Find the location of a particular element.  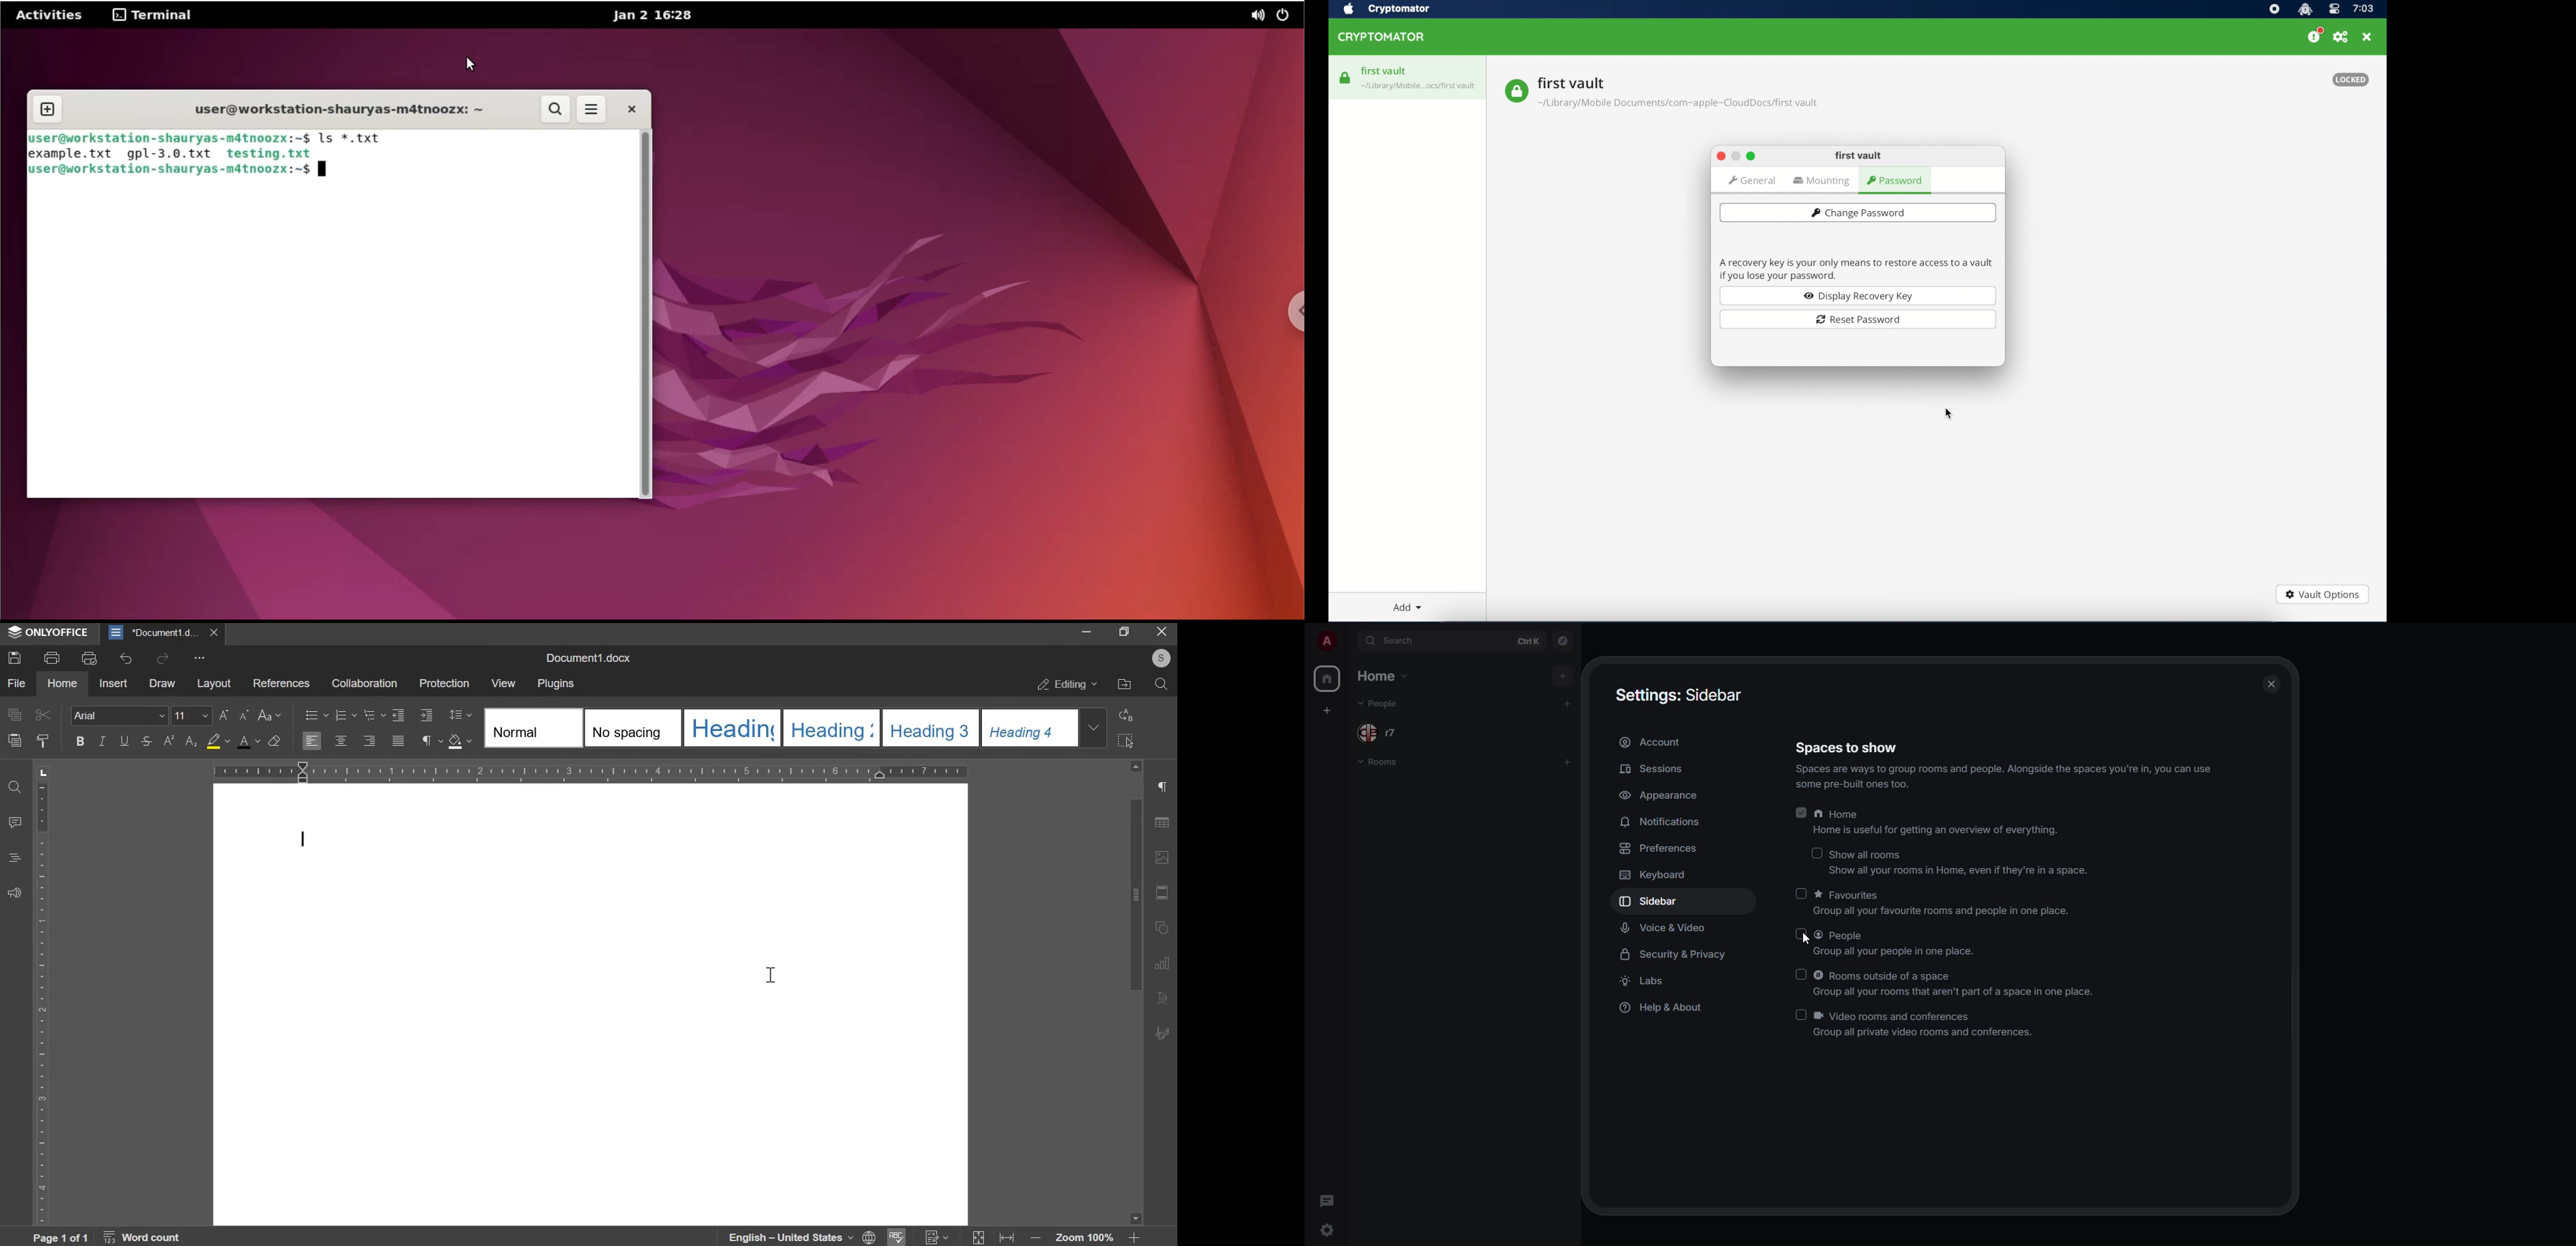

11 is located at coordinates (193, 716).